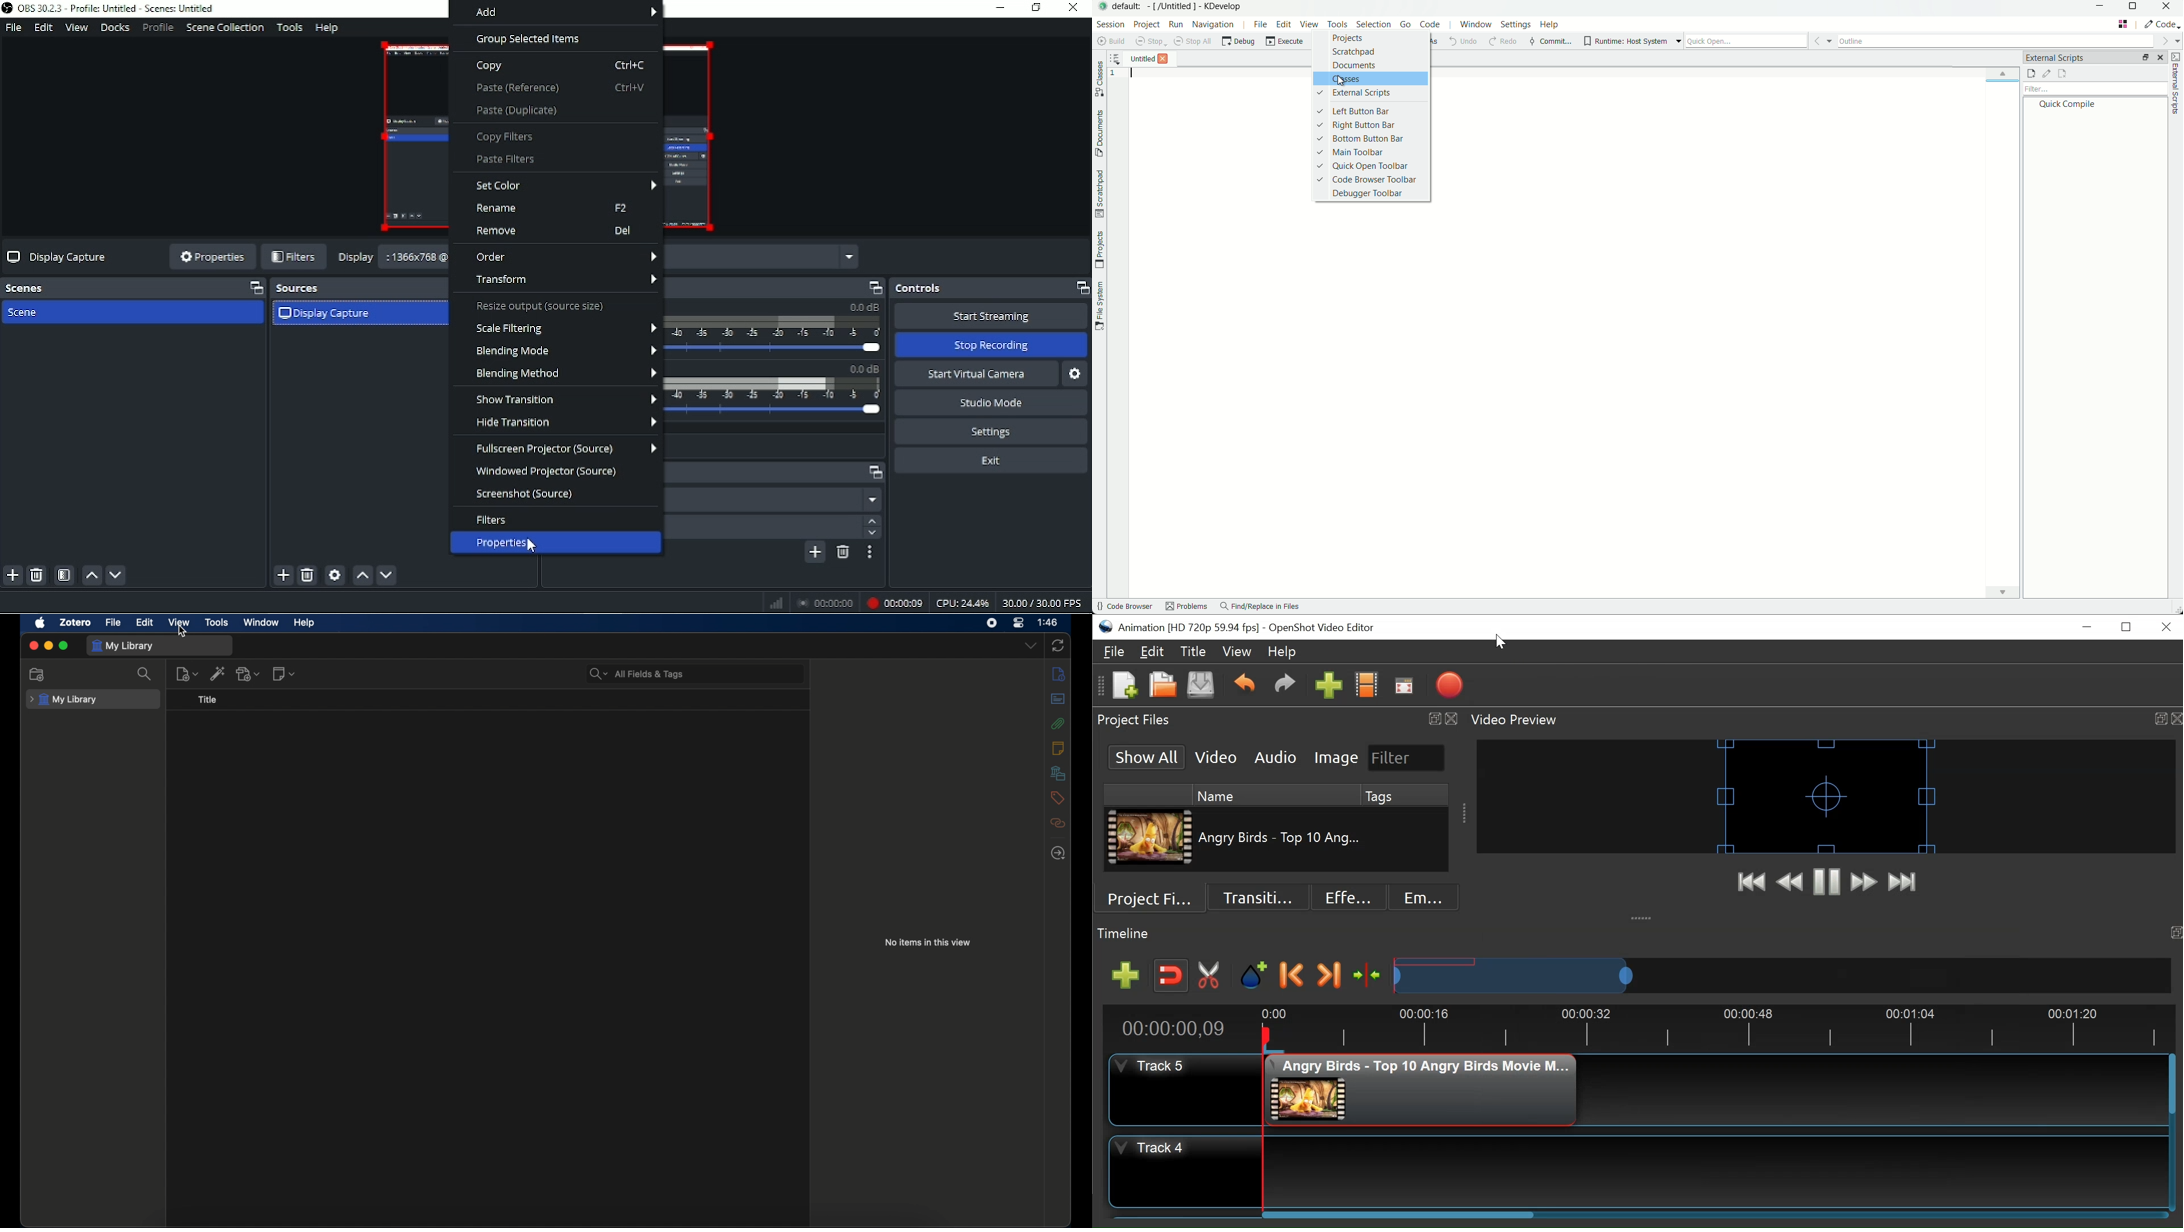 This screenshot has width=2184, height=1232. What do you see at coordinates (1421, 1090) in the screenshot?
I see `Clip at the track` at bounding box center [1421, 1090].